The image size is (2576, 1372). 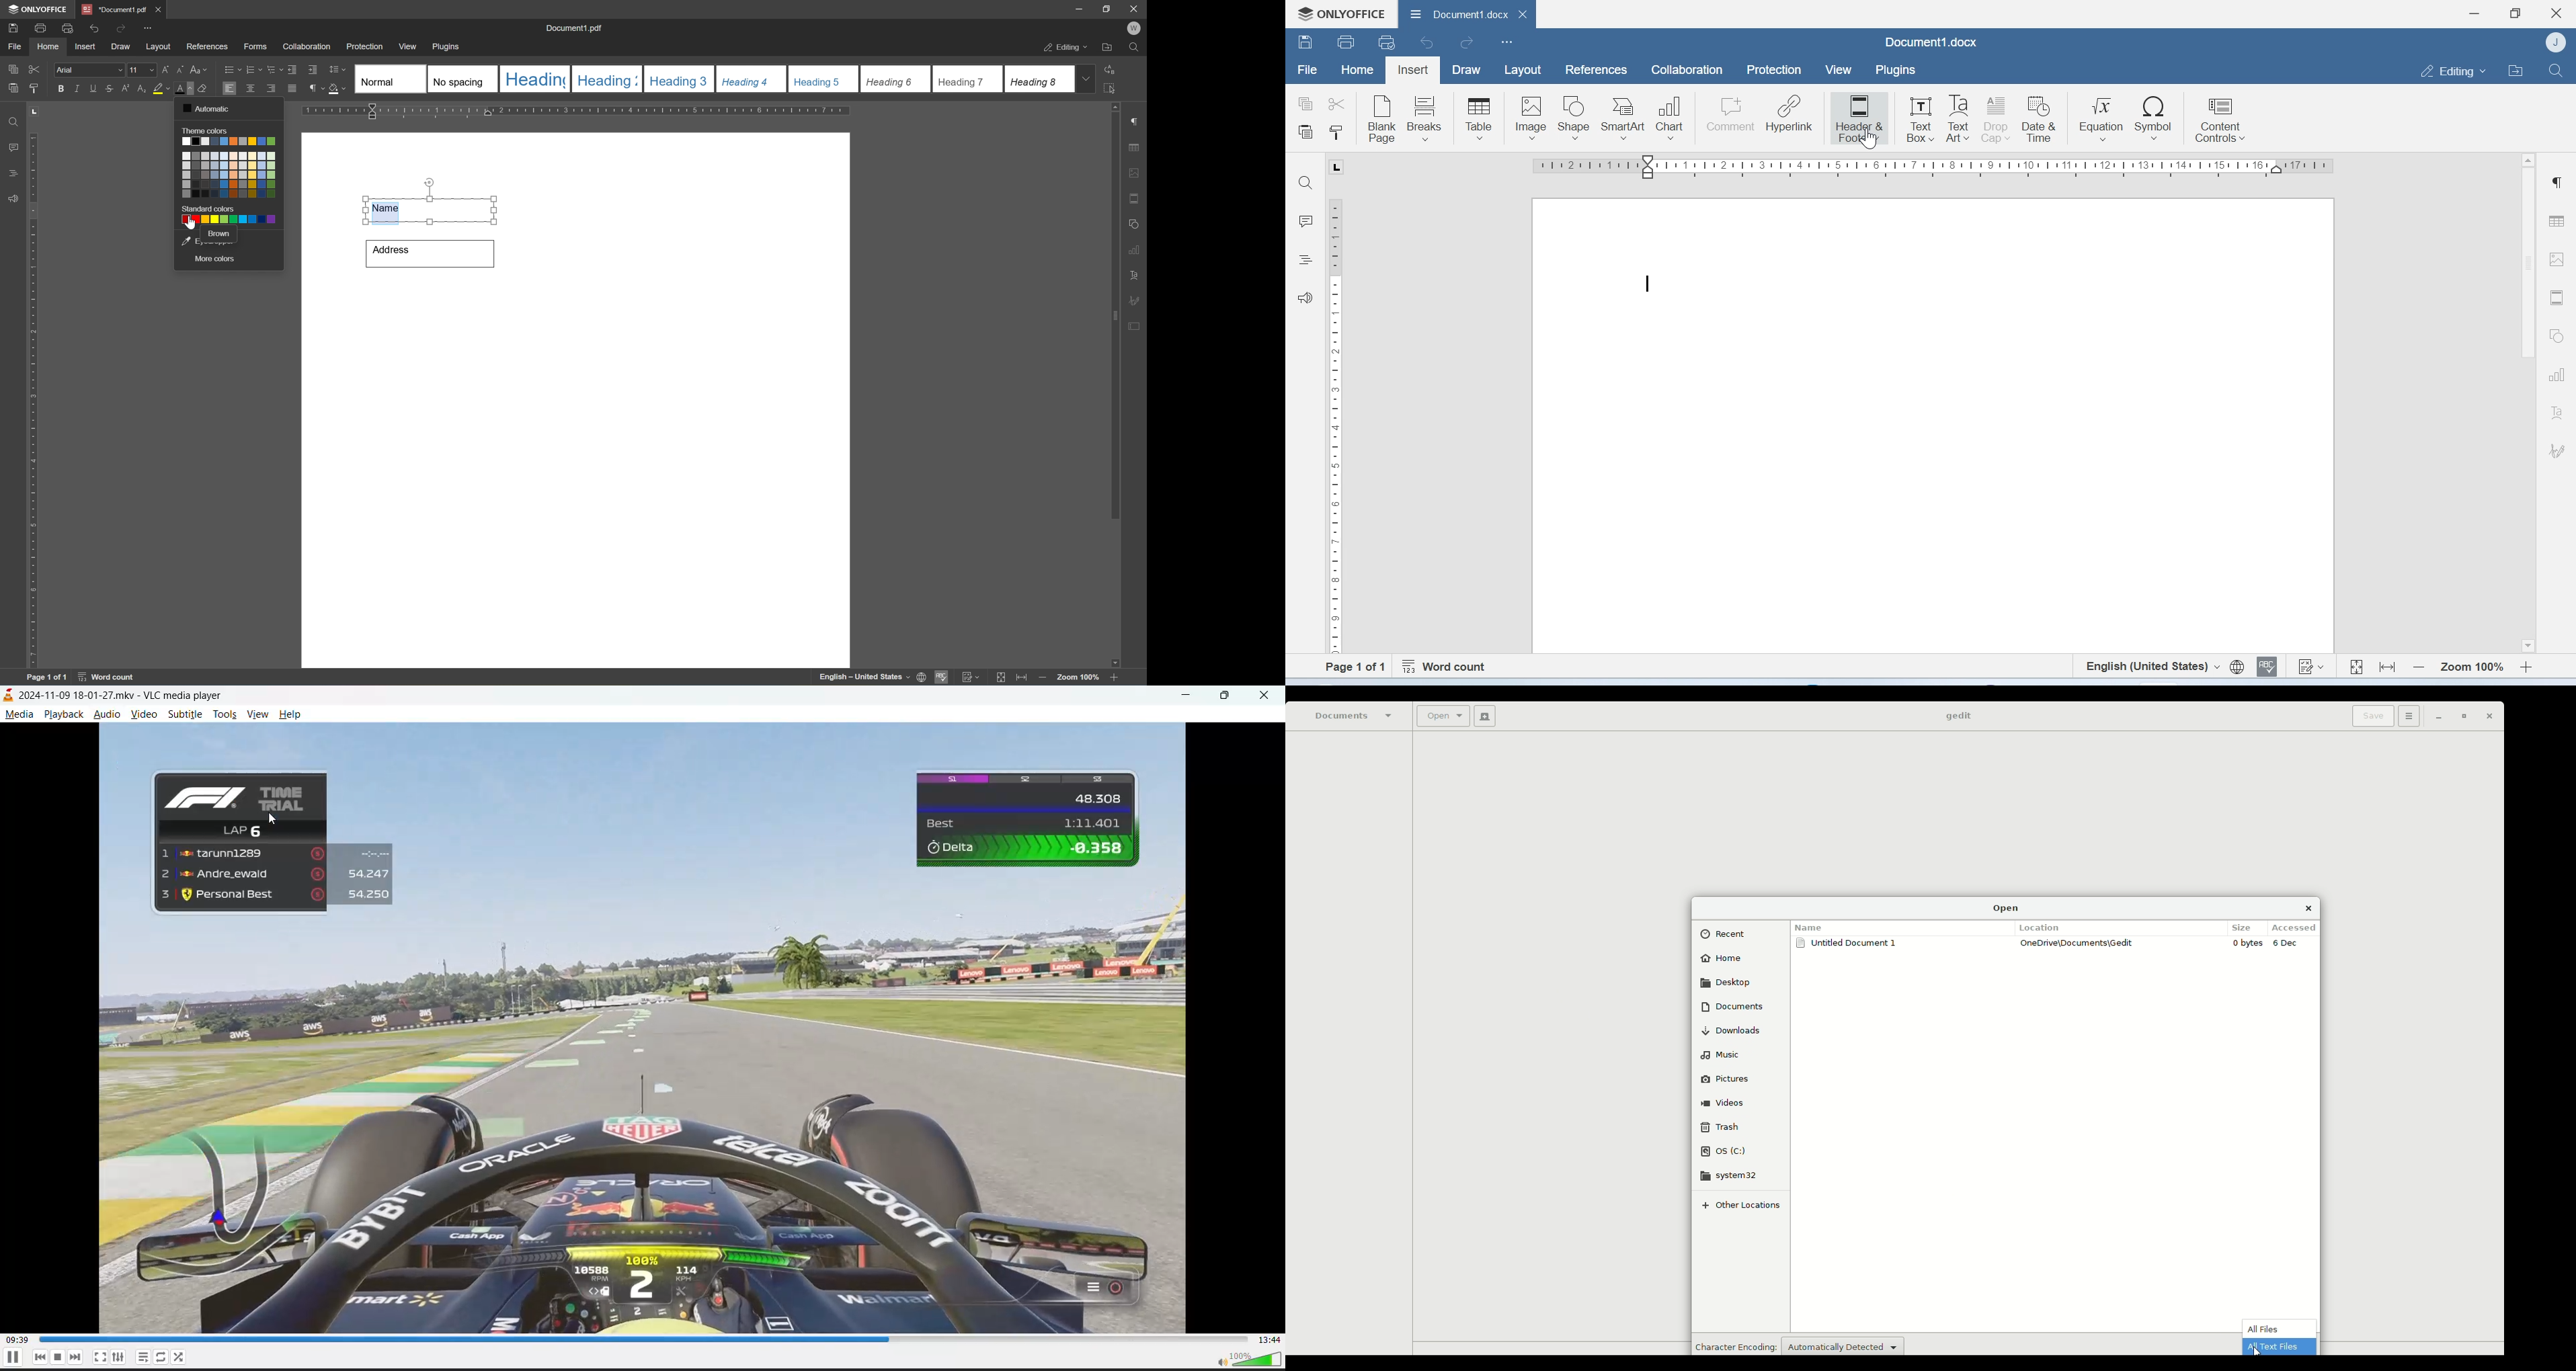 What do you see at coordinates (1107, 47) in the screenshot?
I see `open file location` at bounding box center [1107, 47].